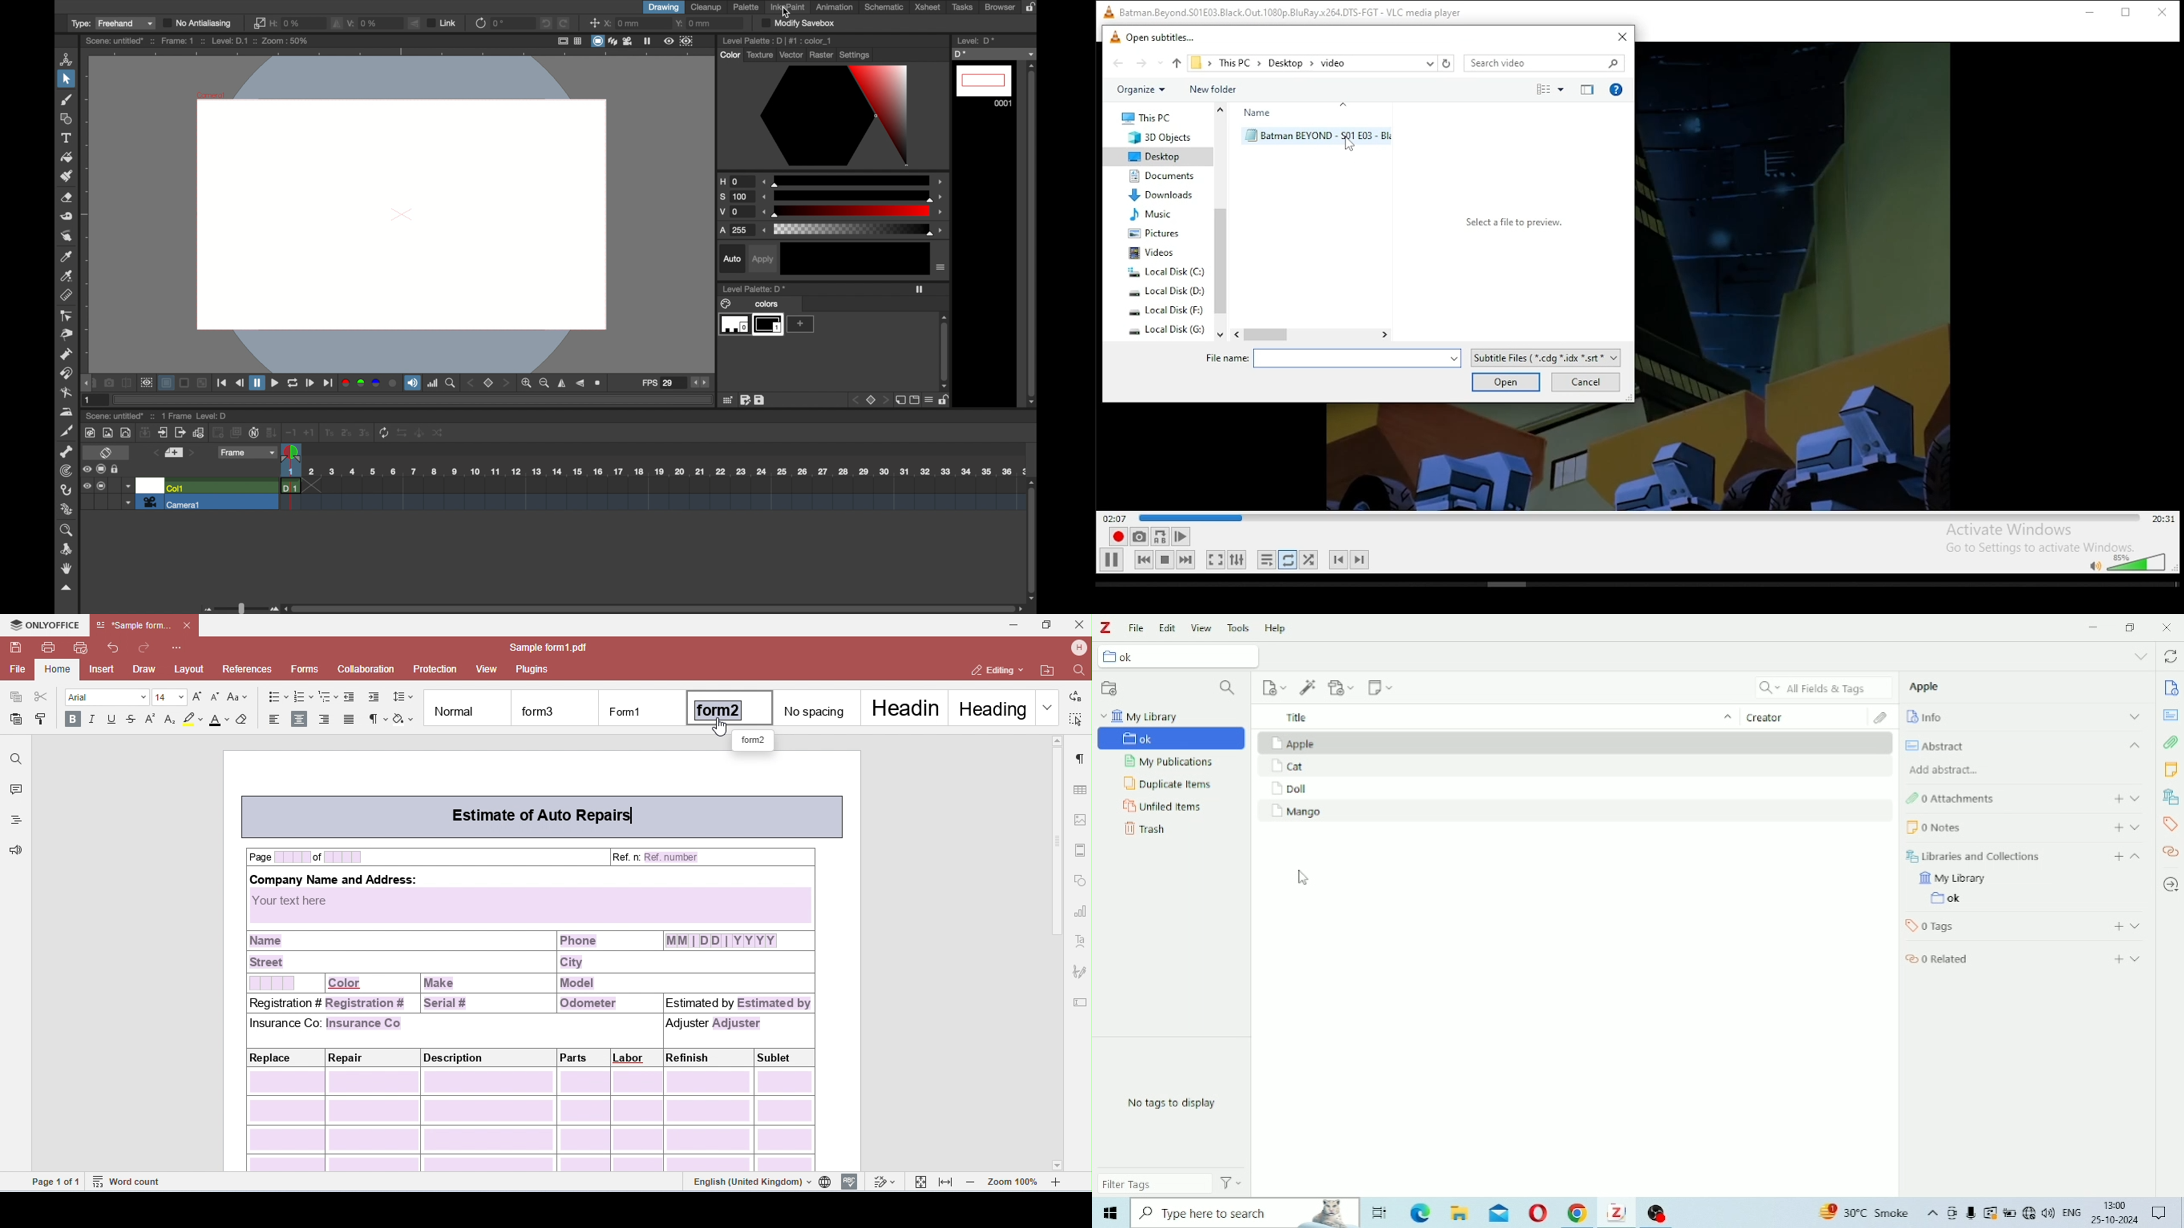 The height and width of the screenshot is (1232, 2184). Describe the element at coordinates (1176, 62) in the screenshot. I see `up` at that location.